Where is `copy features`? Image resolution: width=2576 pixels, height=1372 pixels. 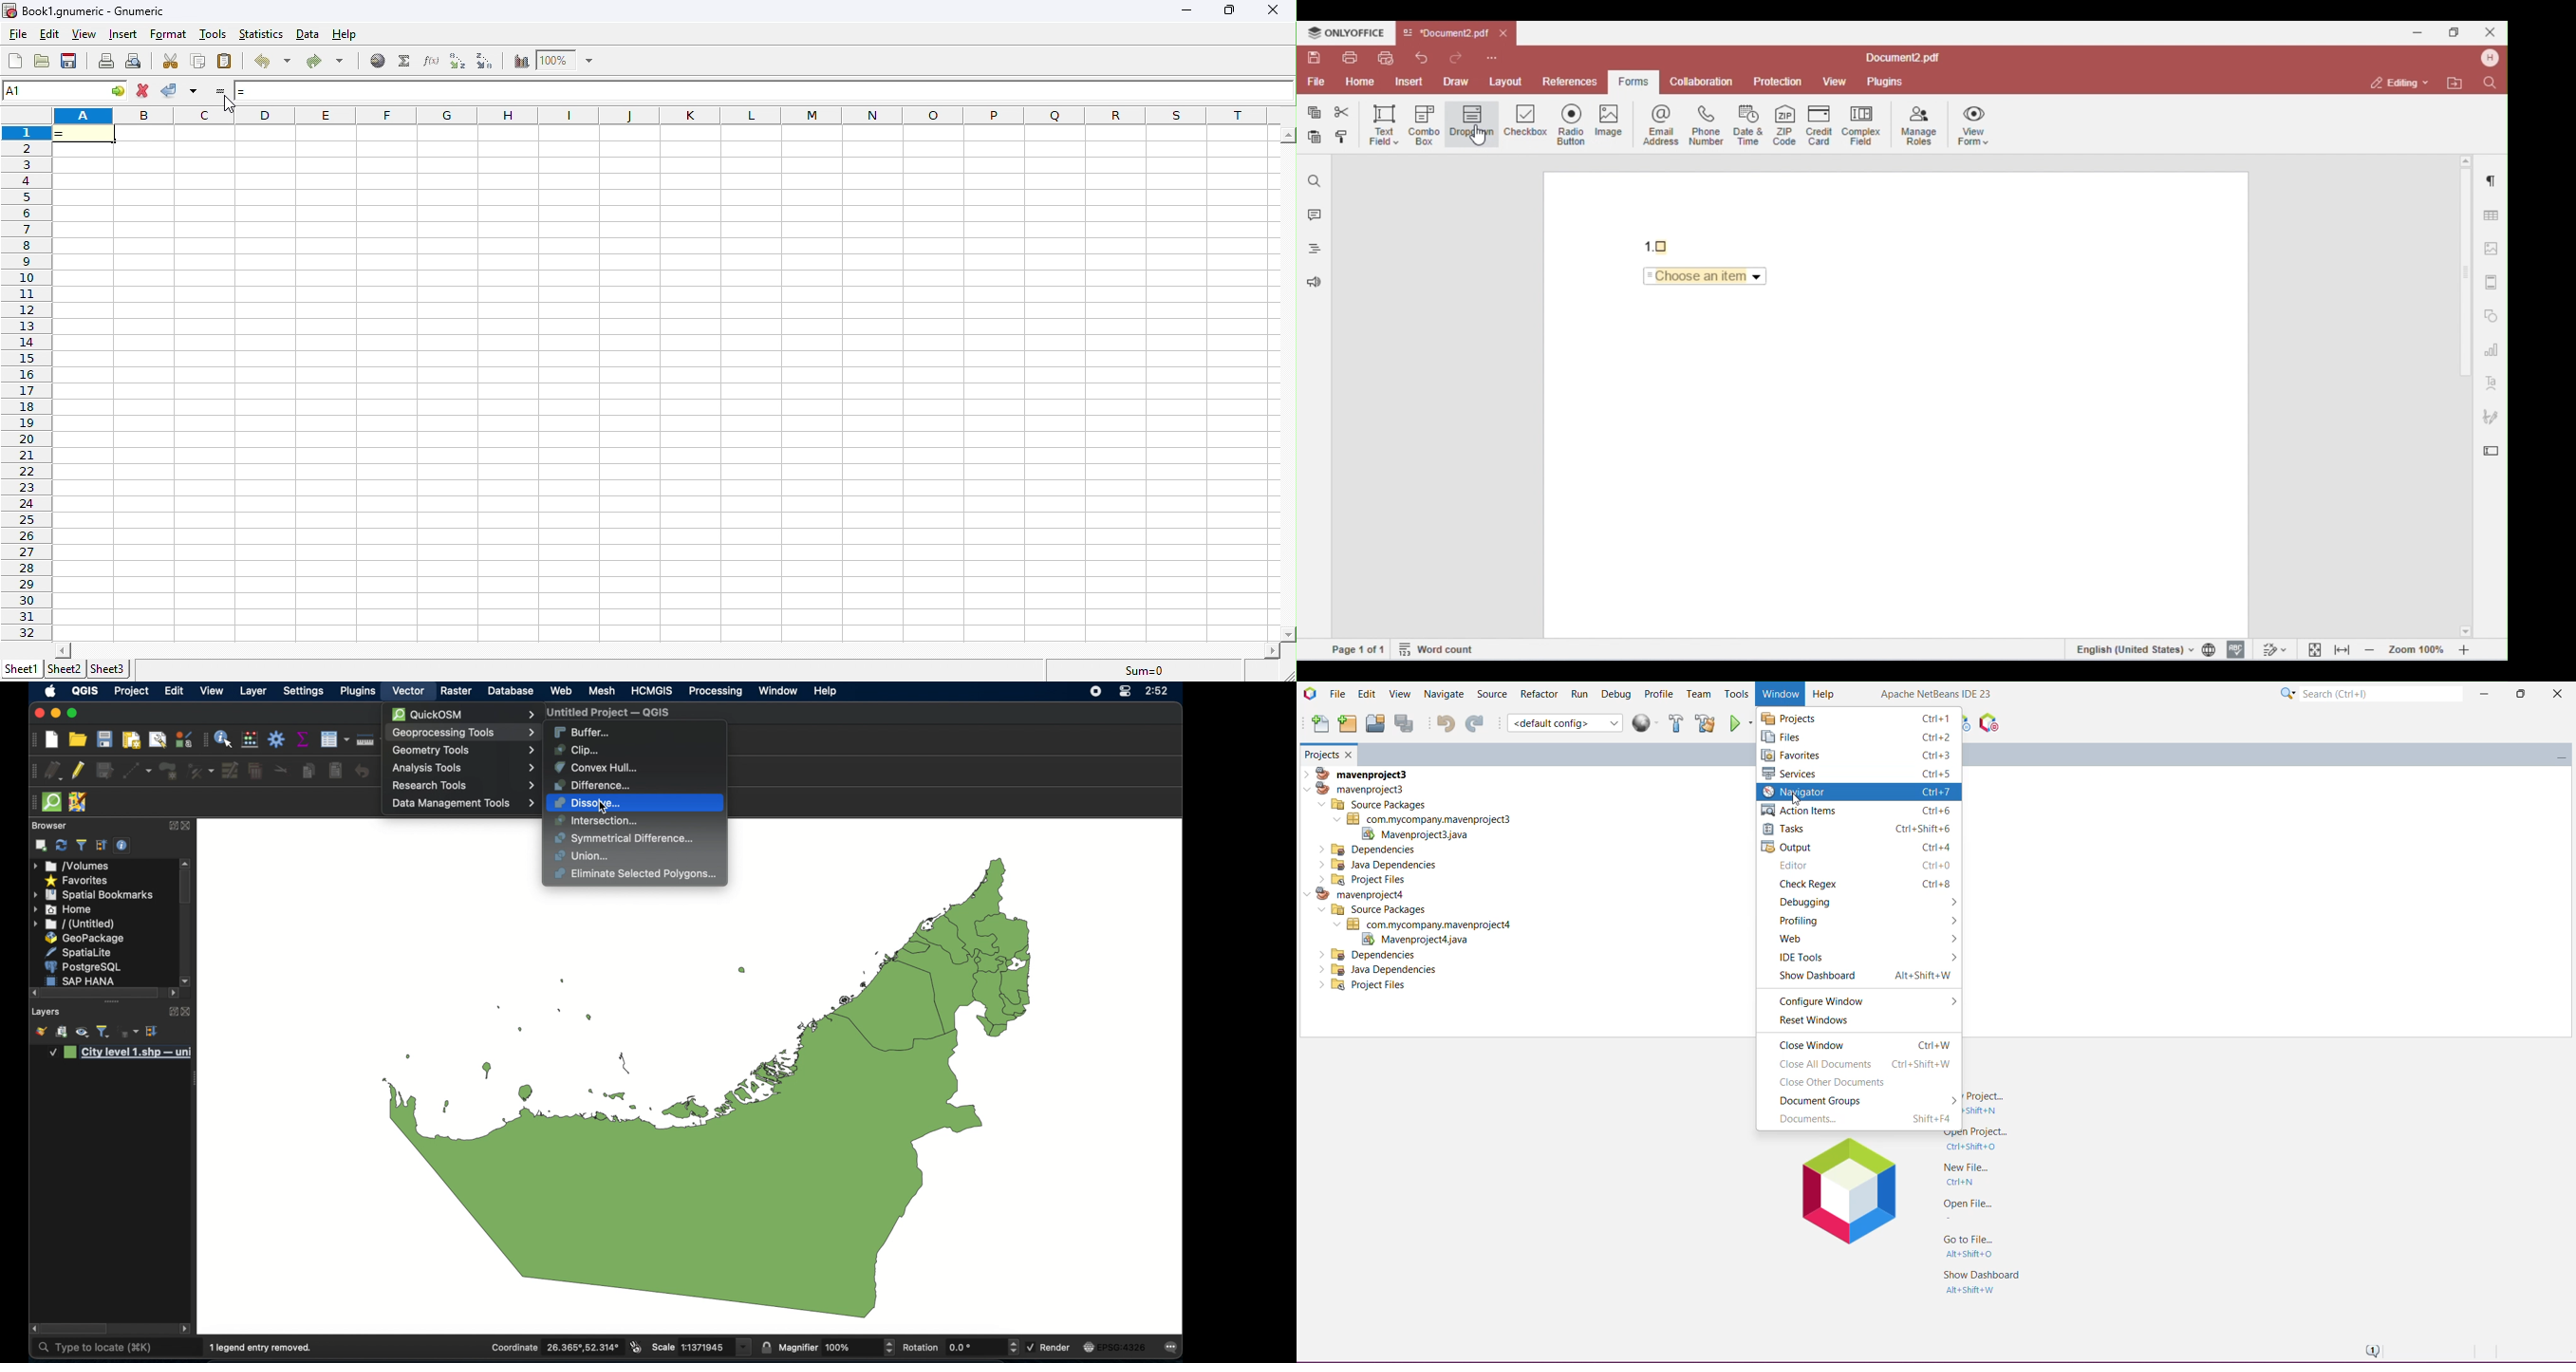 copy features is located at coordinates (309, 770).